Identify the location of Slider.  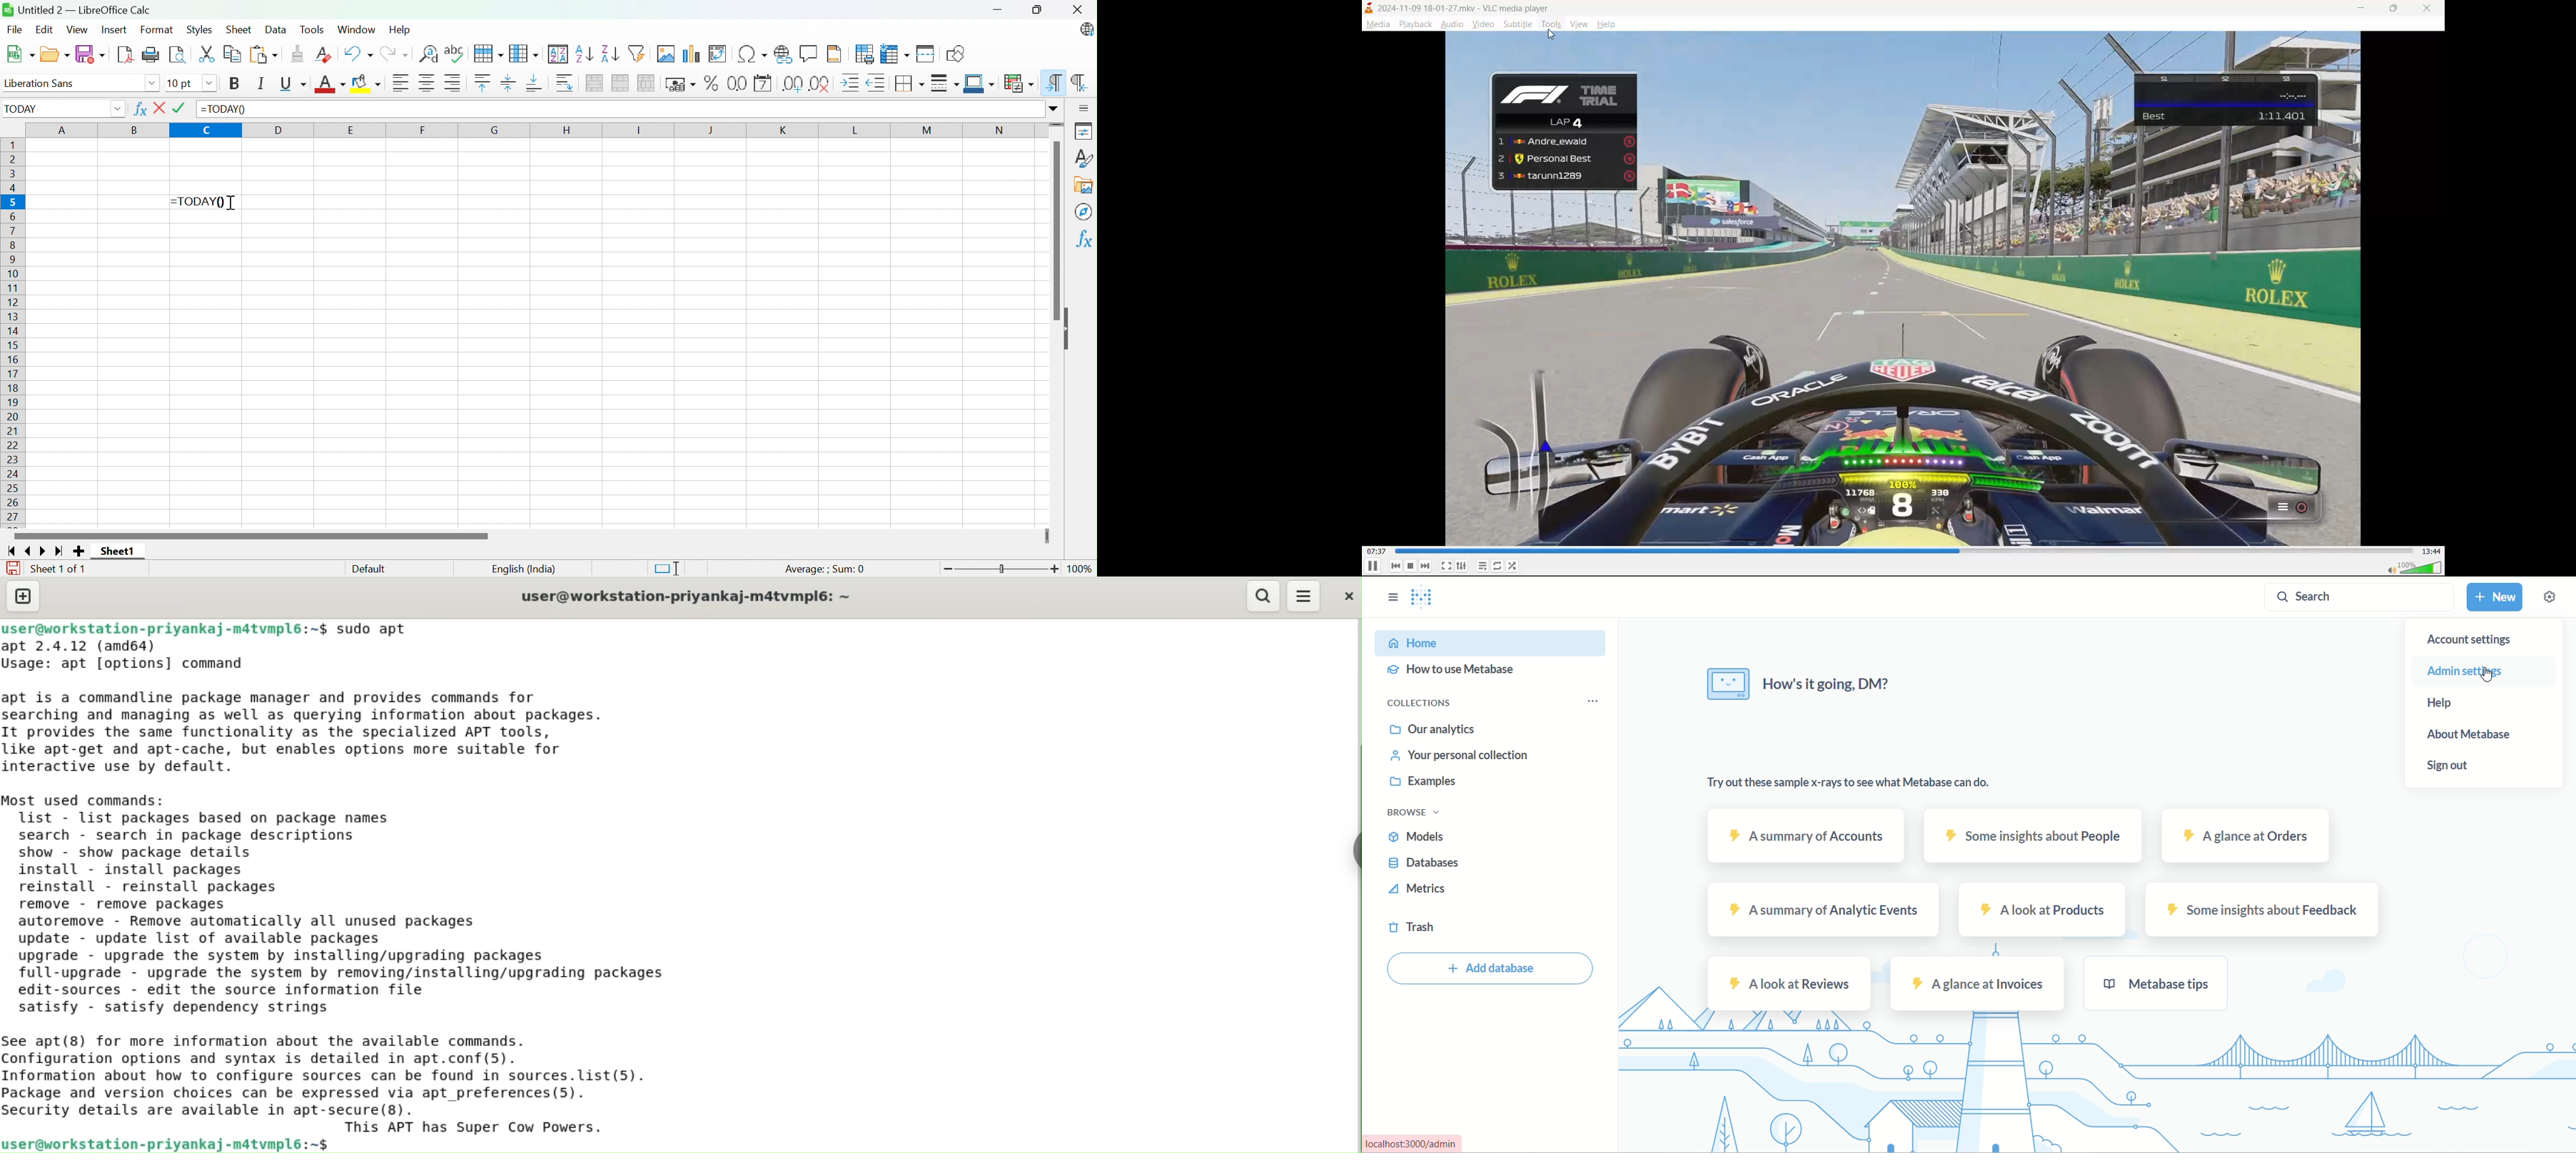
(1057, 124).